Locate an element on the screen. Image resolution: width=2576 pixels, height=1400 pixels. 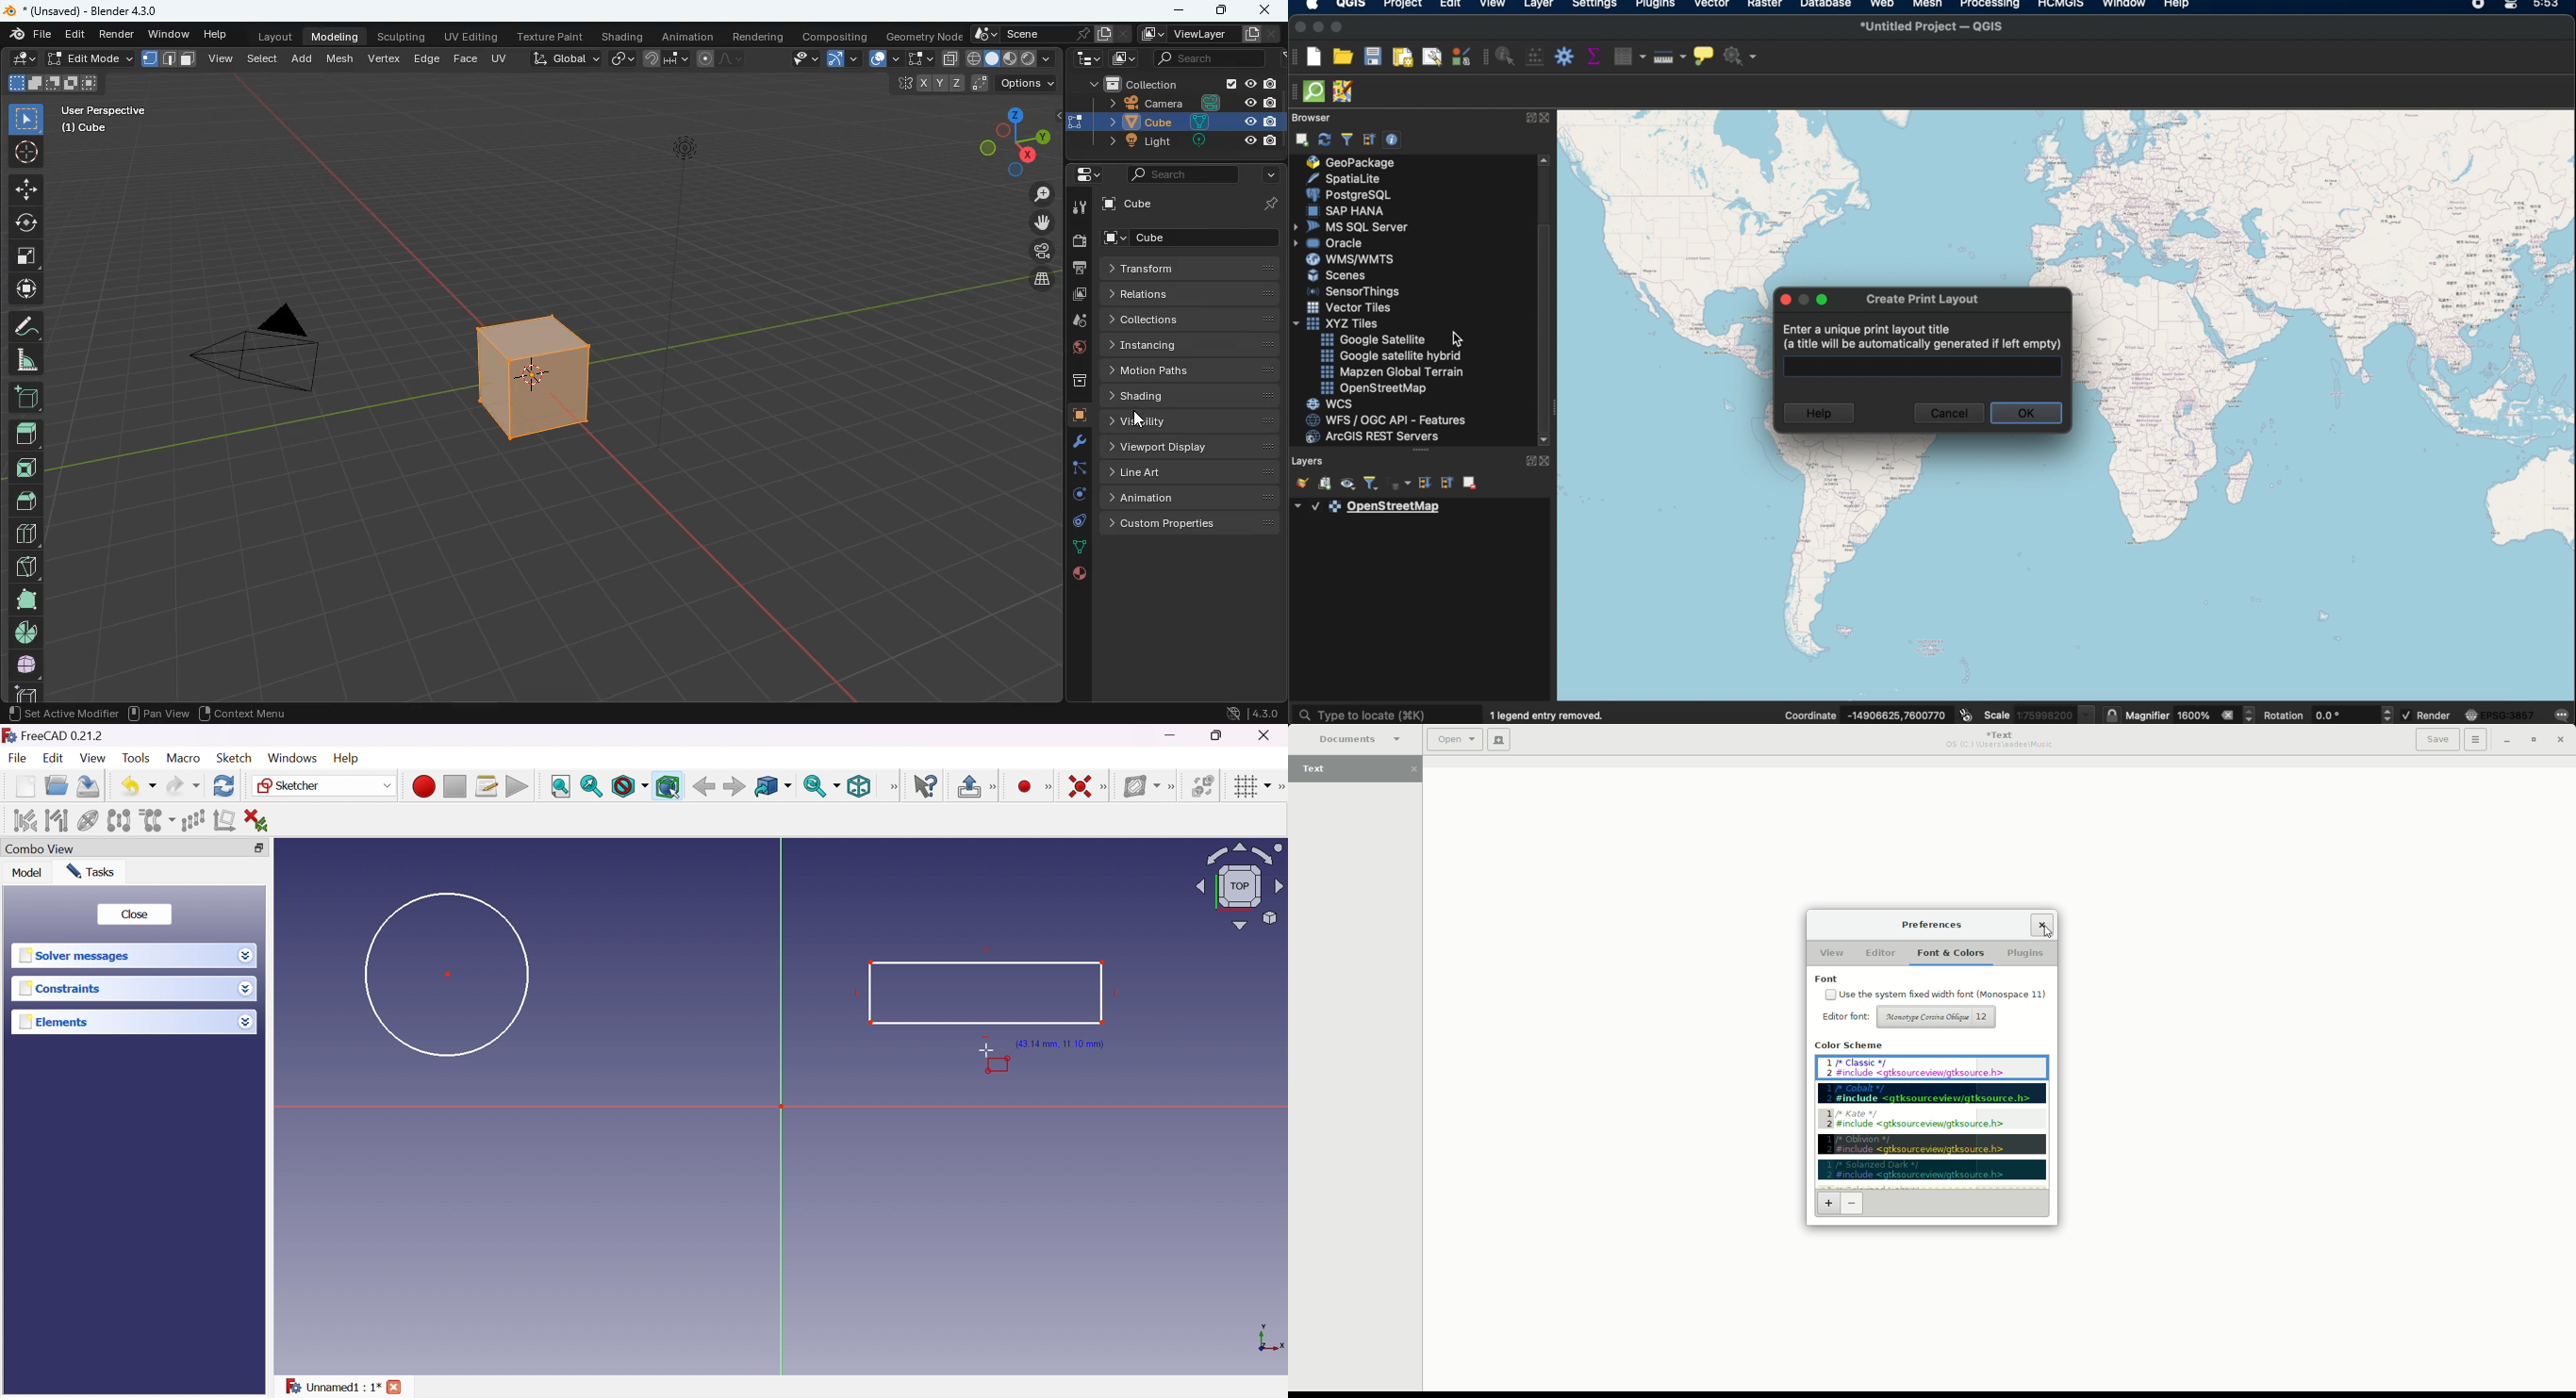
select is located at coordinates (262, 61).